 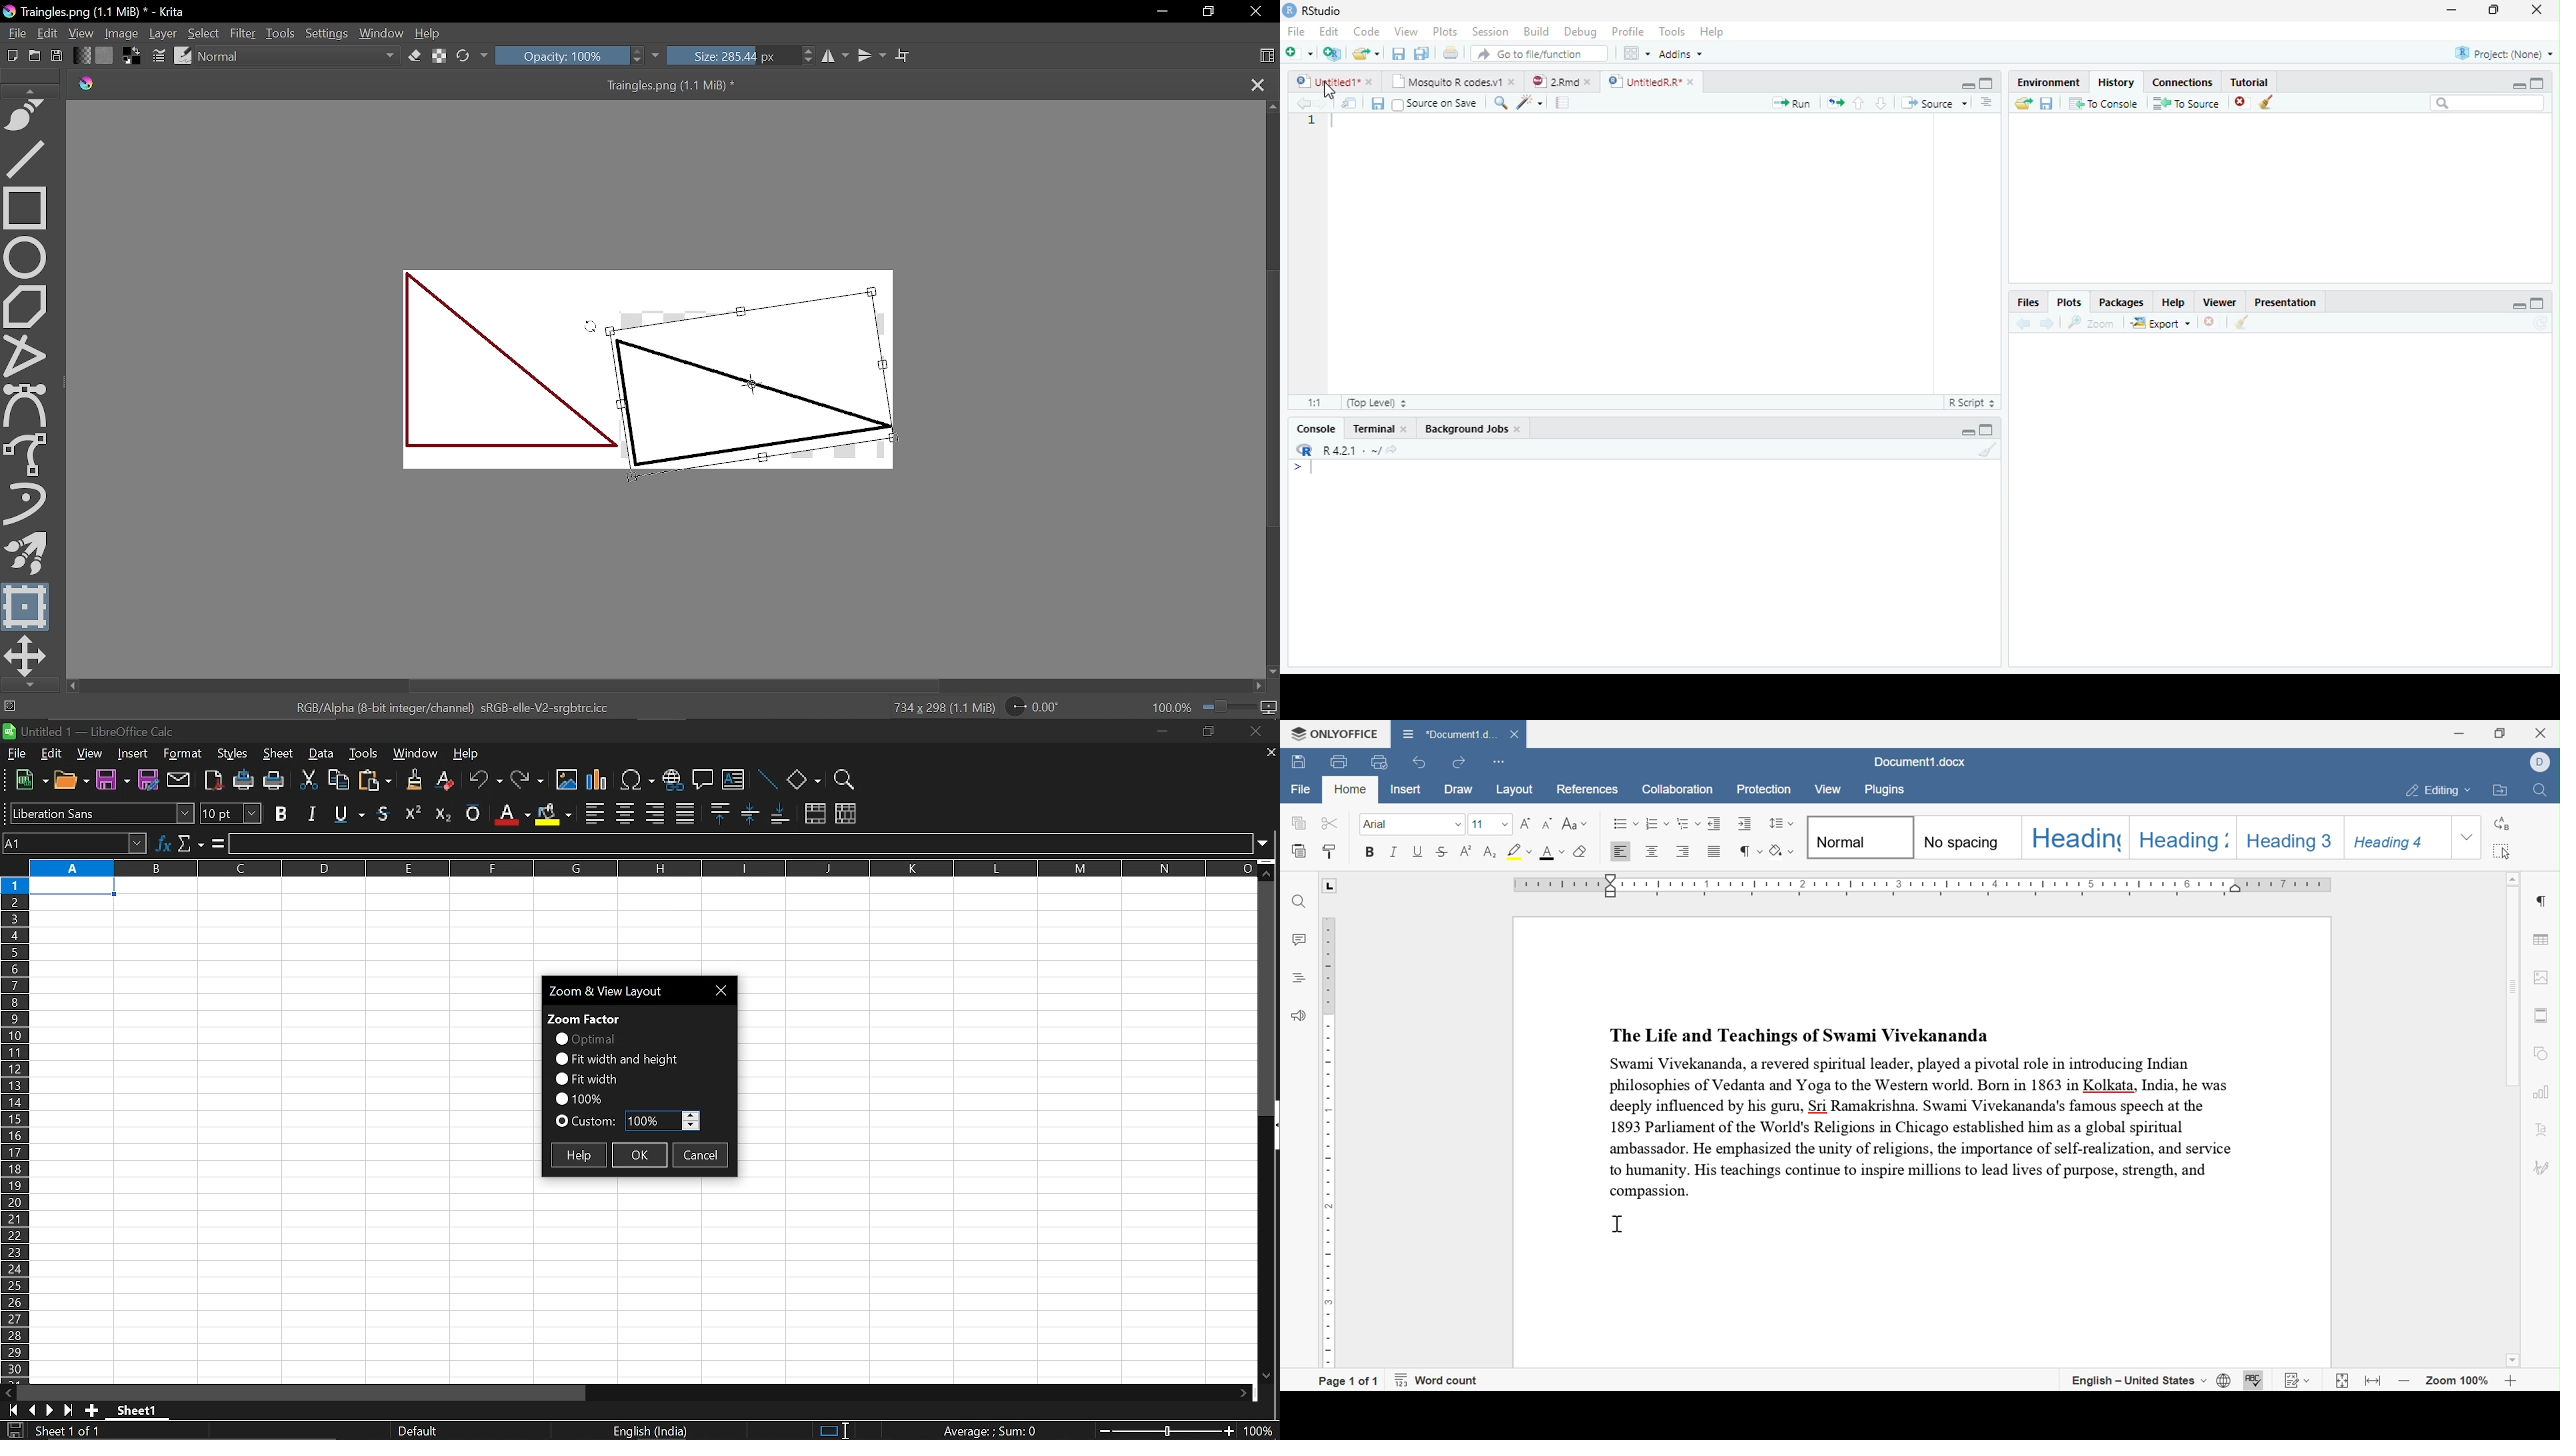 What do you see at coordinates (1323, 82) in the screenshot?
I see `Untitled1` at bounding box center [1323, 82].